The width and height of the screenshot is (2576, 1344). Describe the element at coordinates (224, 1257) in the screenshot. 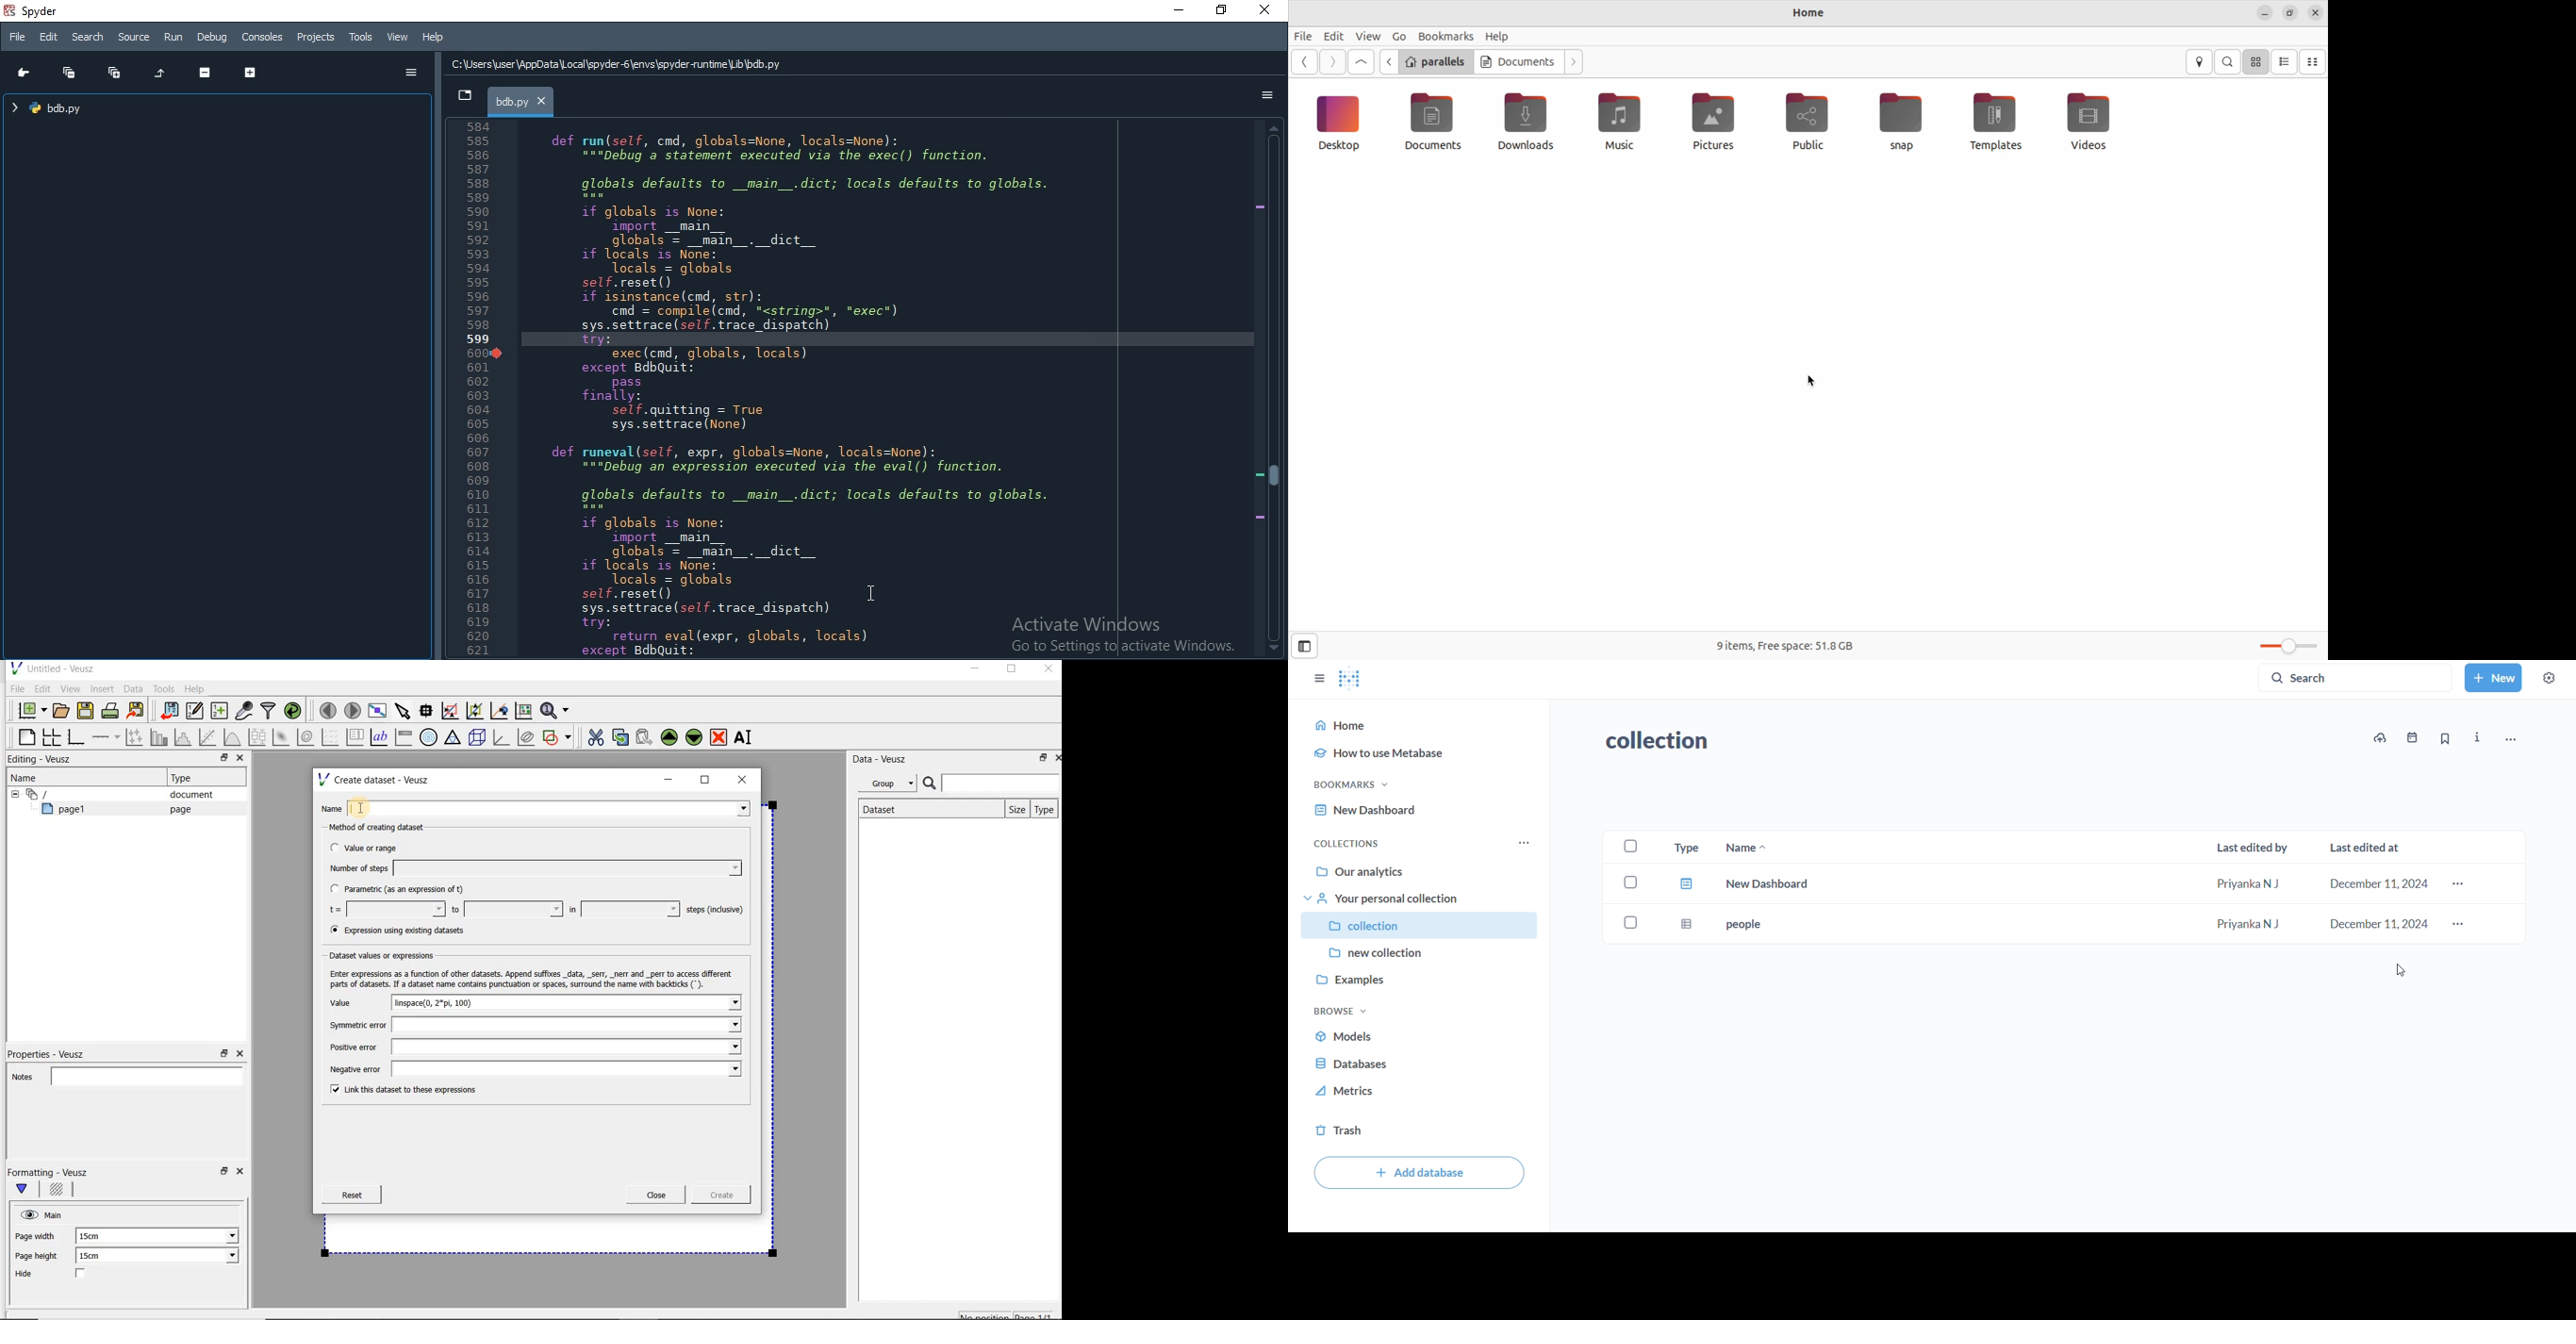

I see `Page height dropdown` at that location.